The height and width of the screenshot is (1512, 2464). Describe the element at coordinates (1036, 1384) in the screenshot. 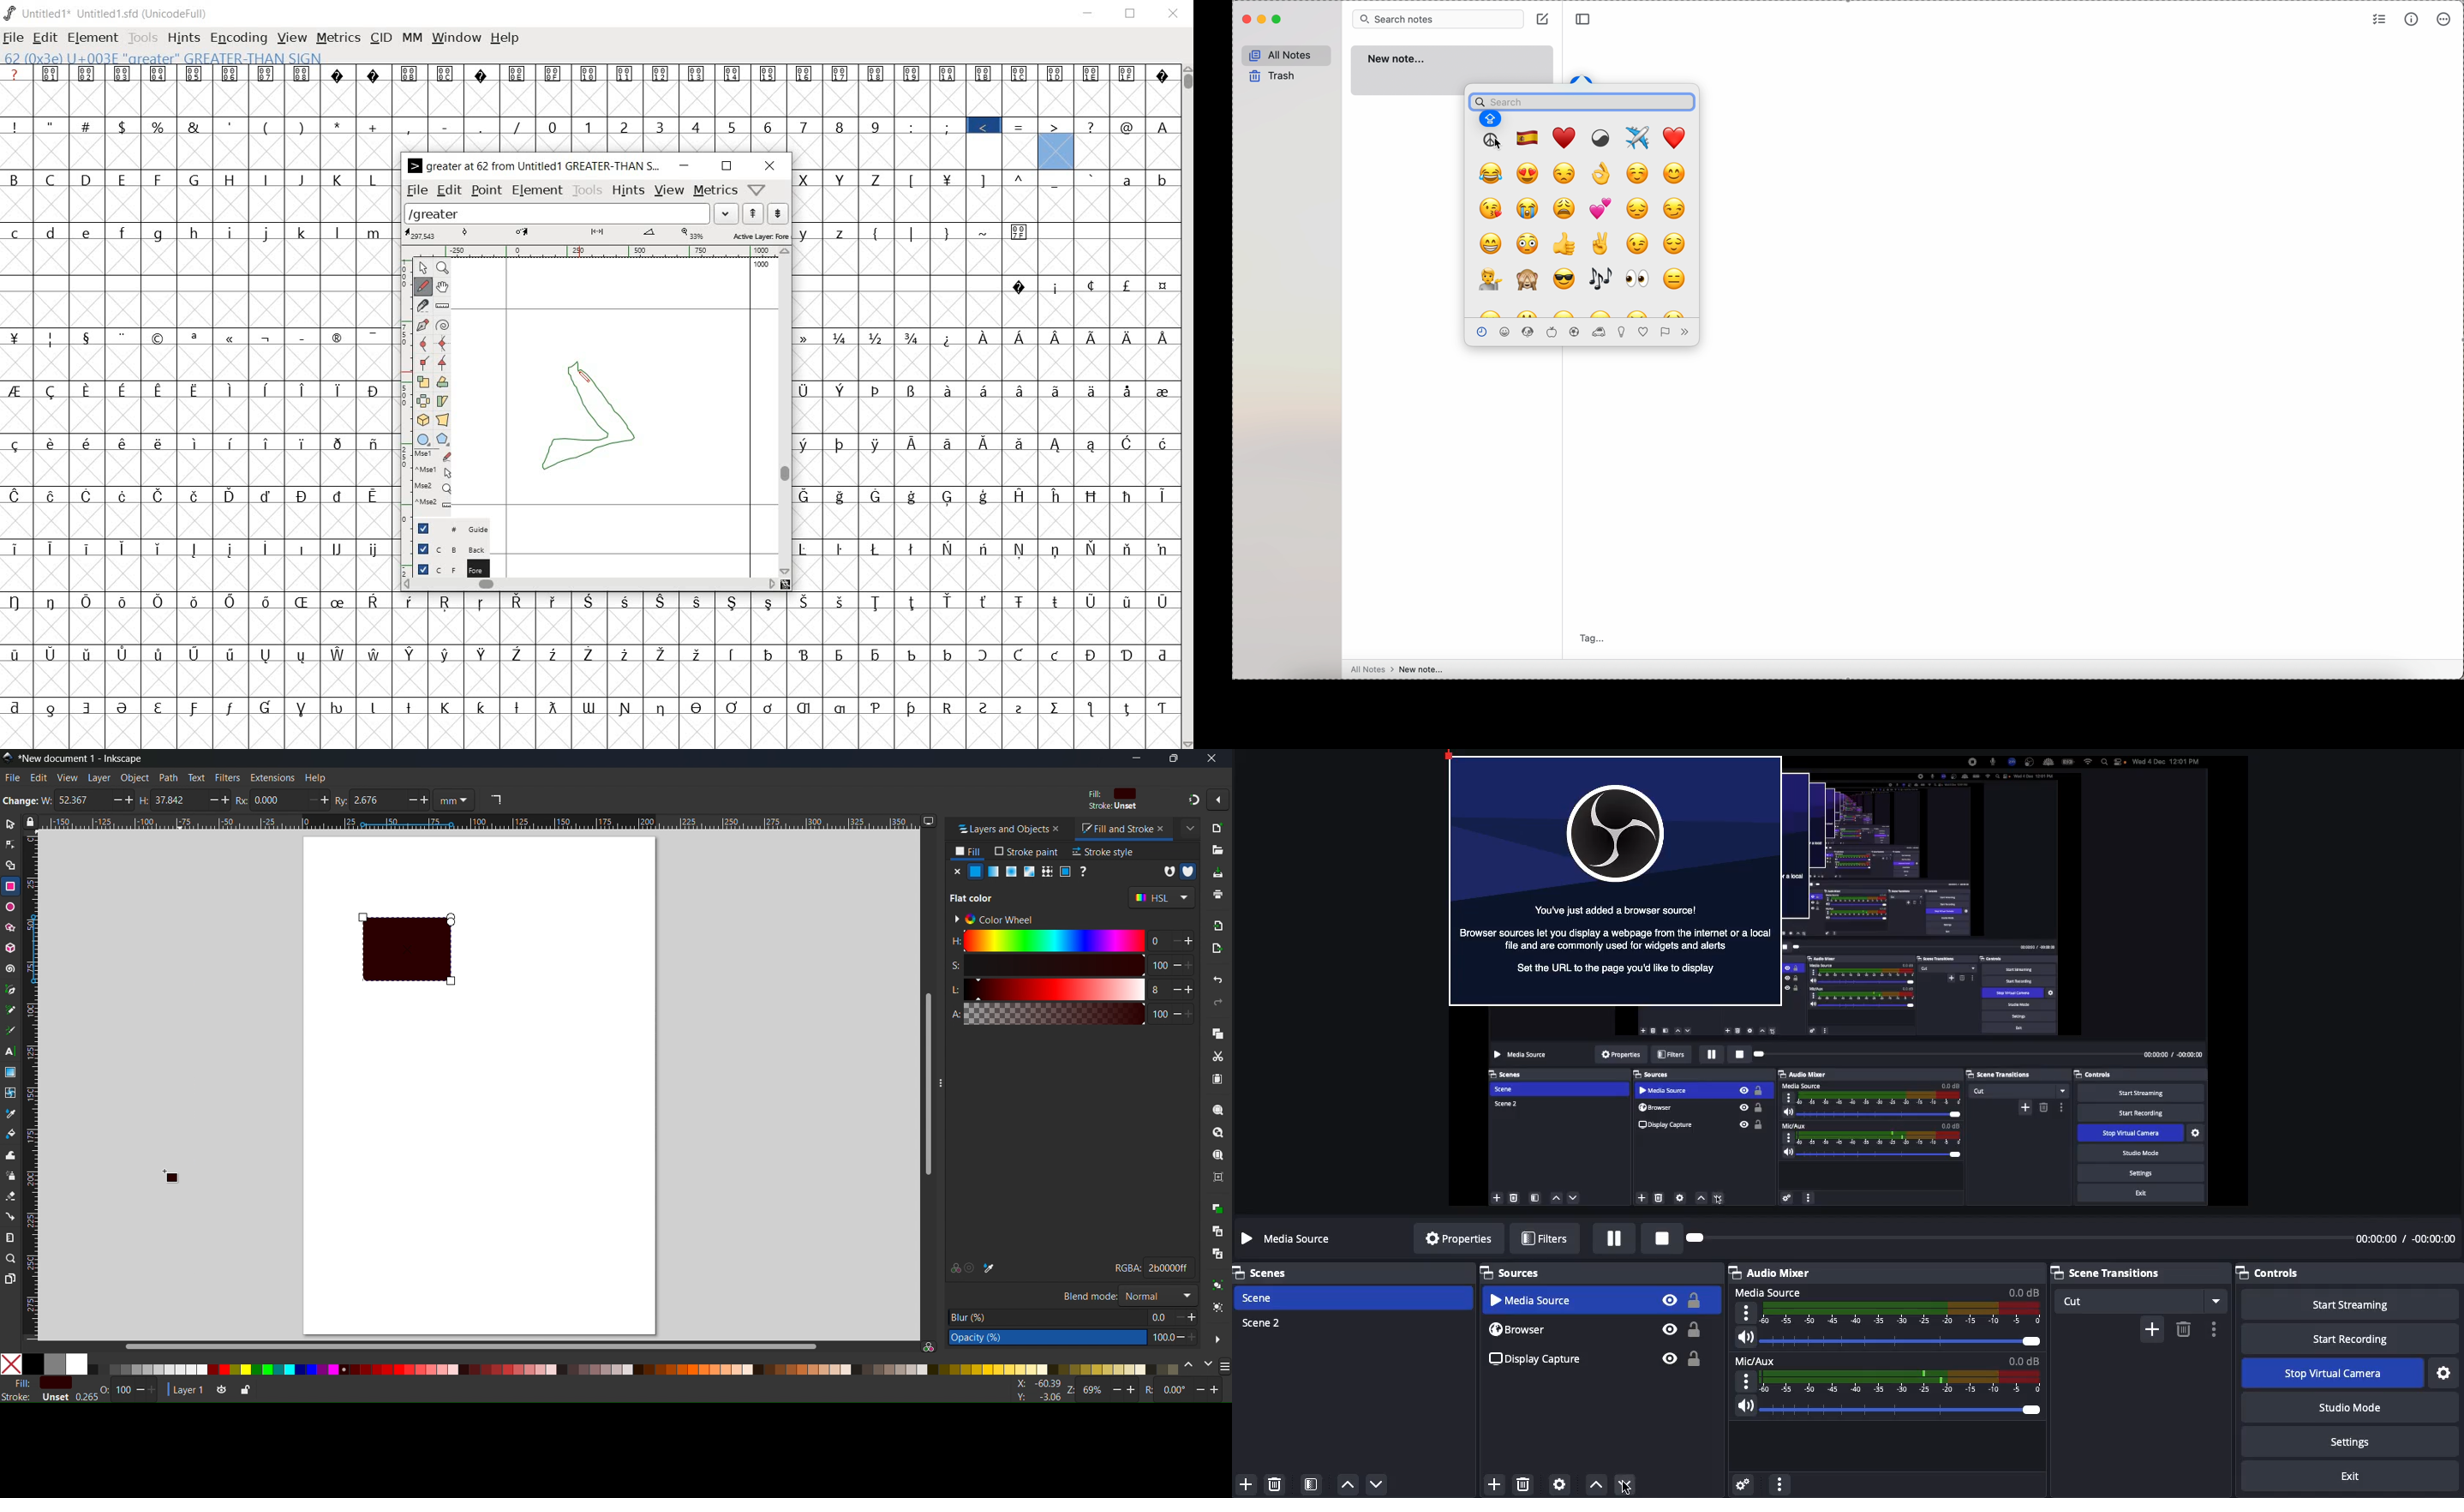

I see `X: -60.39` at that location.